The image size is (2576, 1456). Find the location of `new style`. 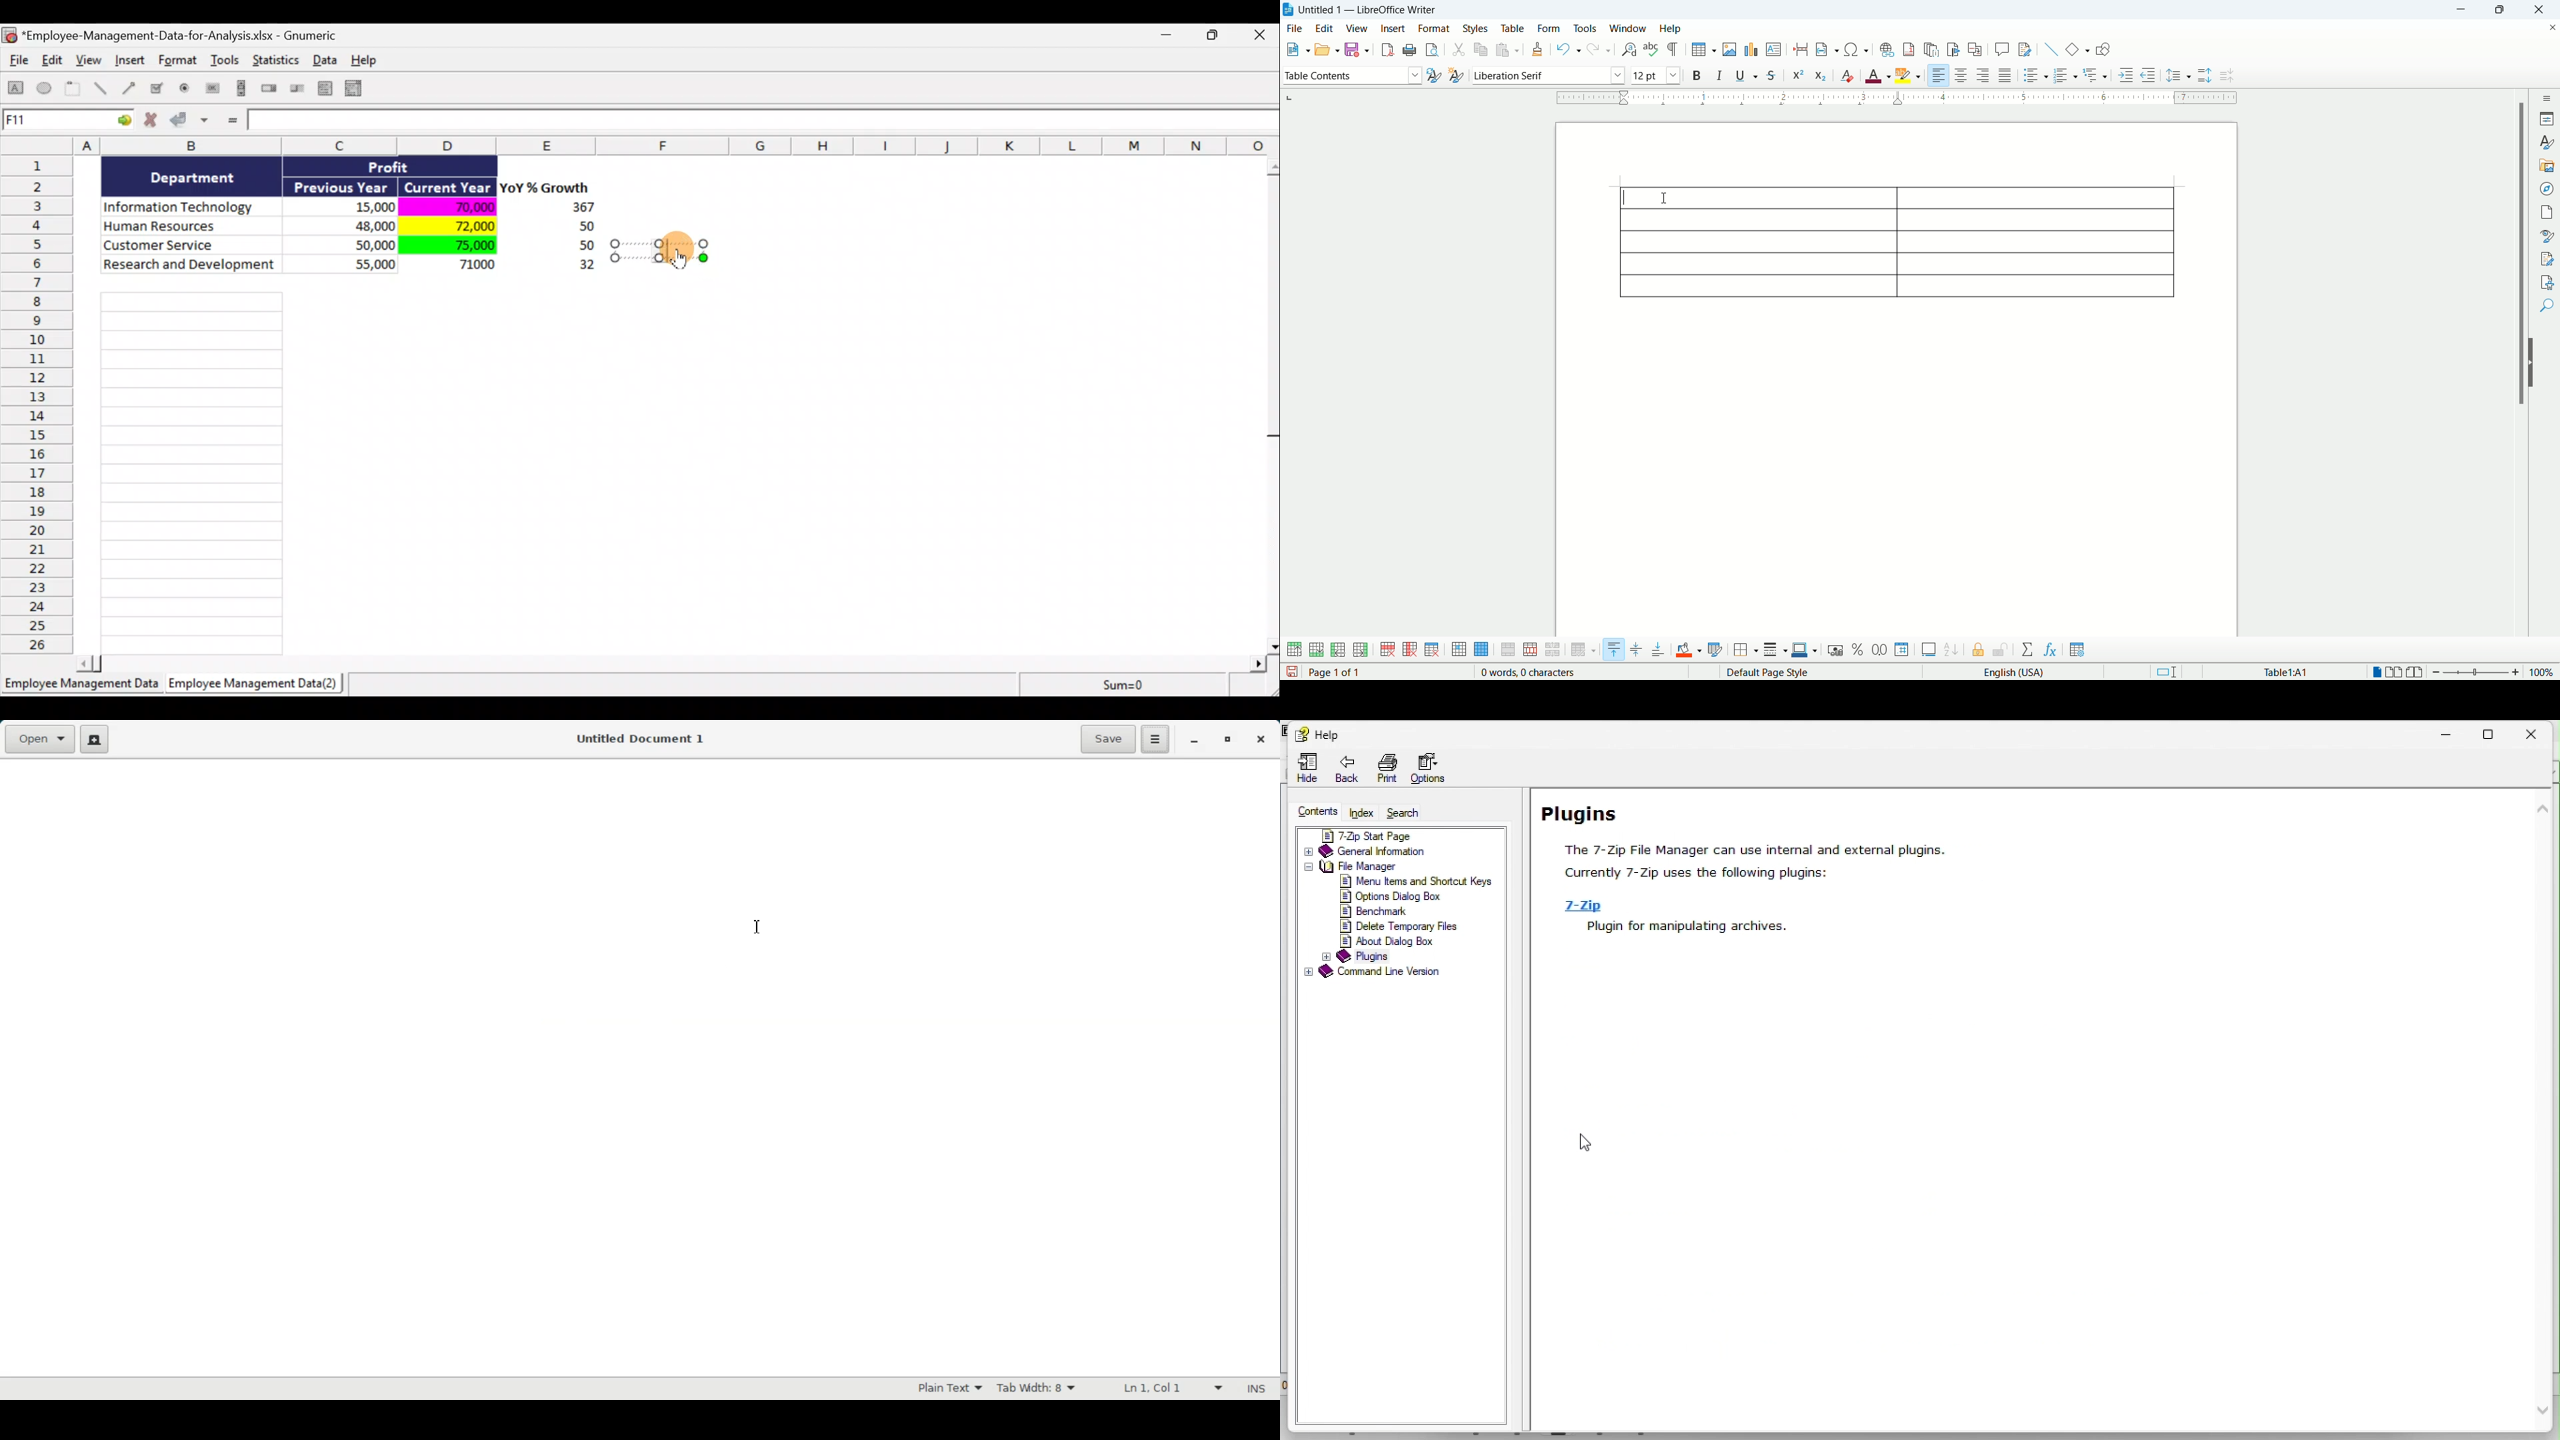

new style is located at coordinates (1455, 77).